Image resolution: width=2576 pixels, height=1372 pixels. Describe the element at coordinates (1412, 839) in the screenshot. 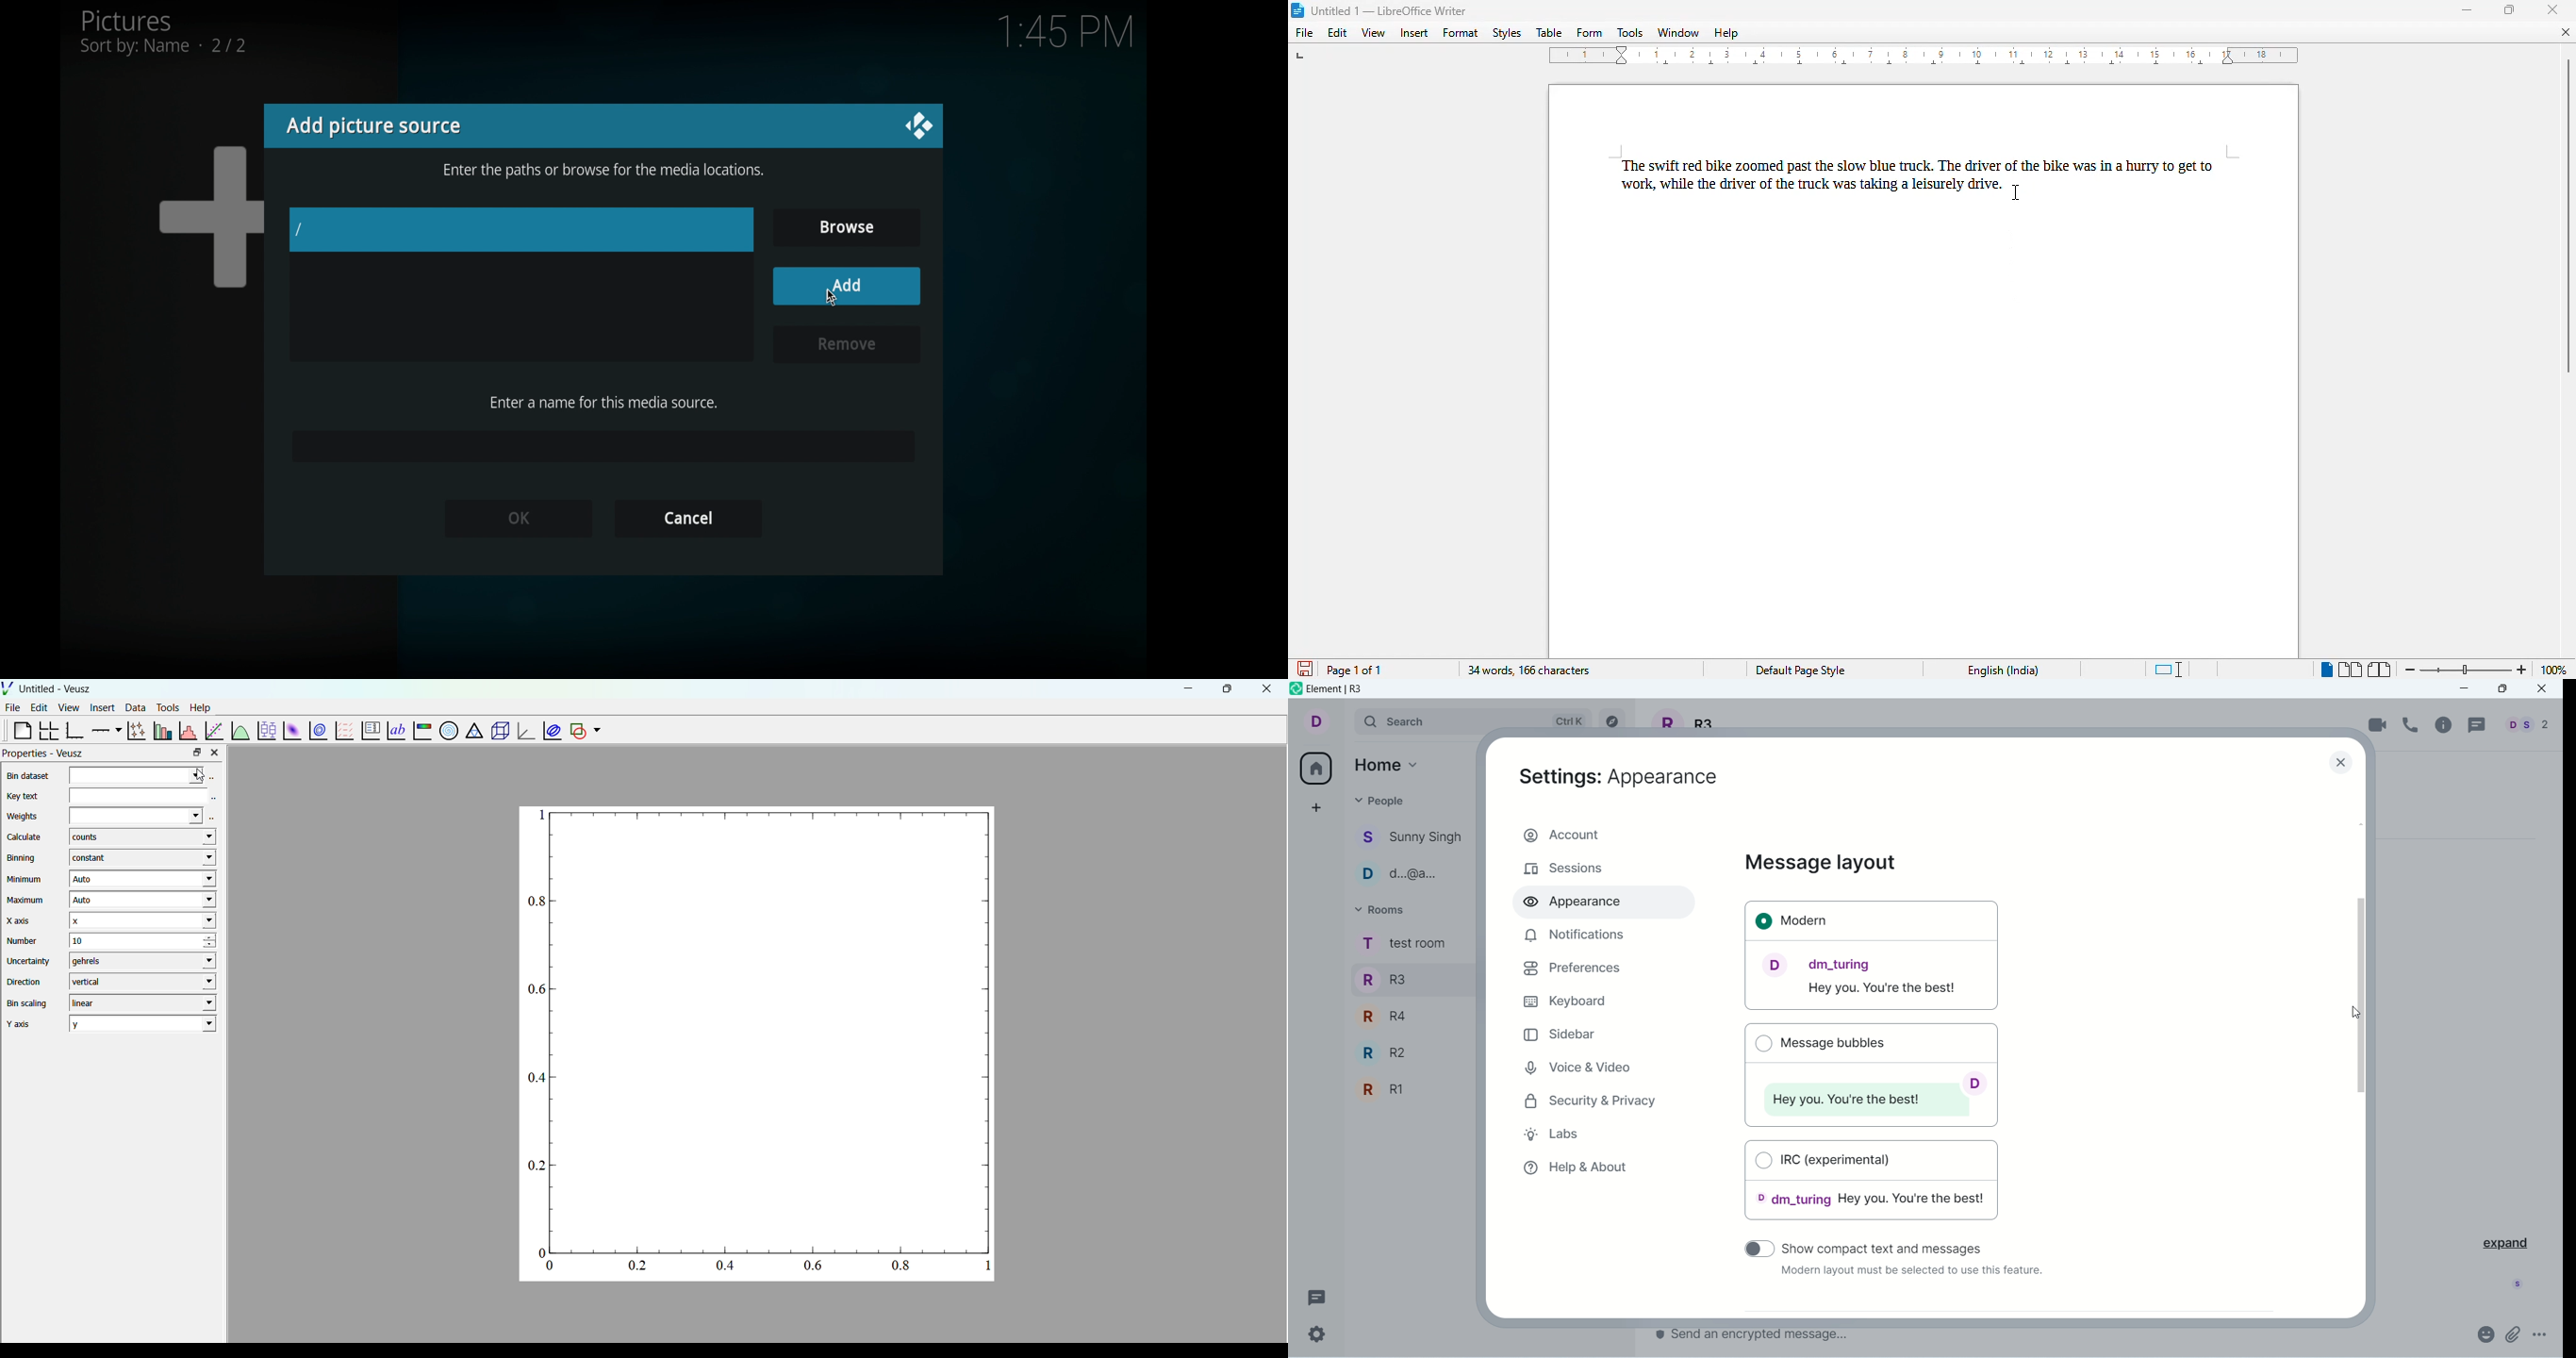

I see `people` at that location.